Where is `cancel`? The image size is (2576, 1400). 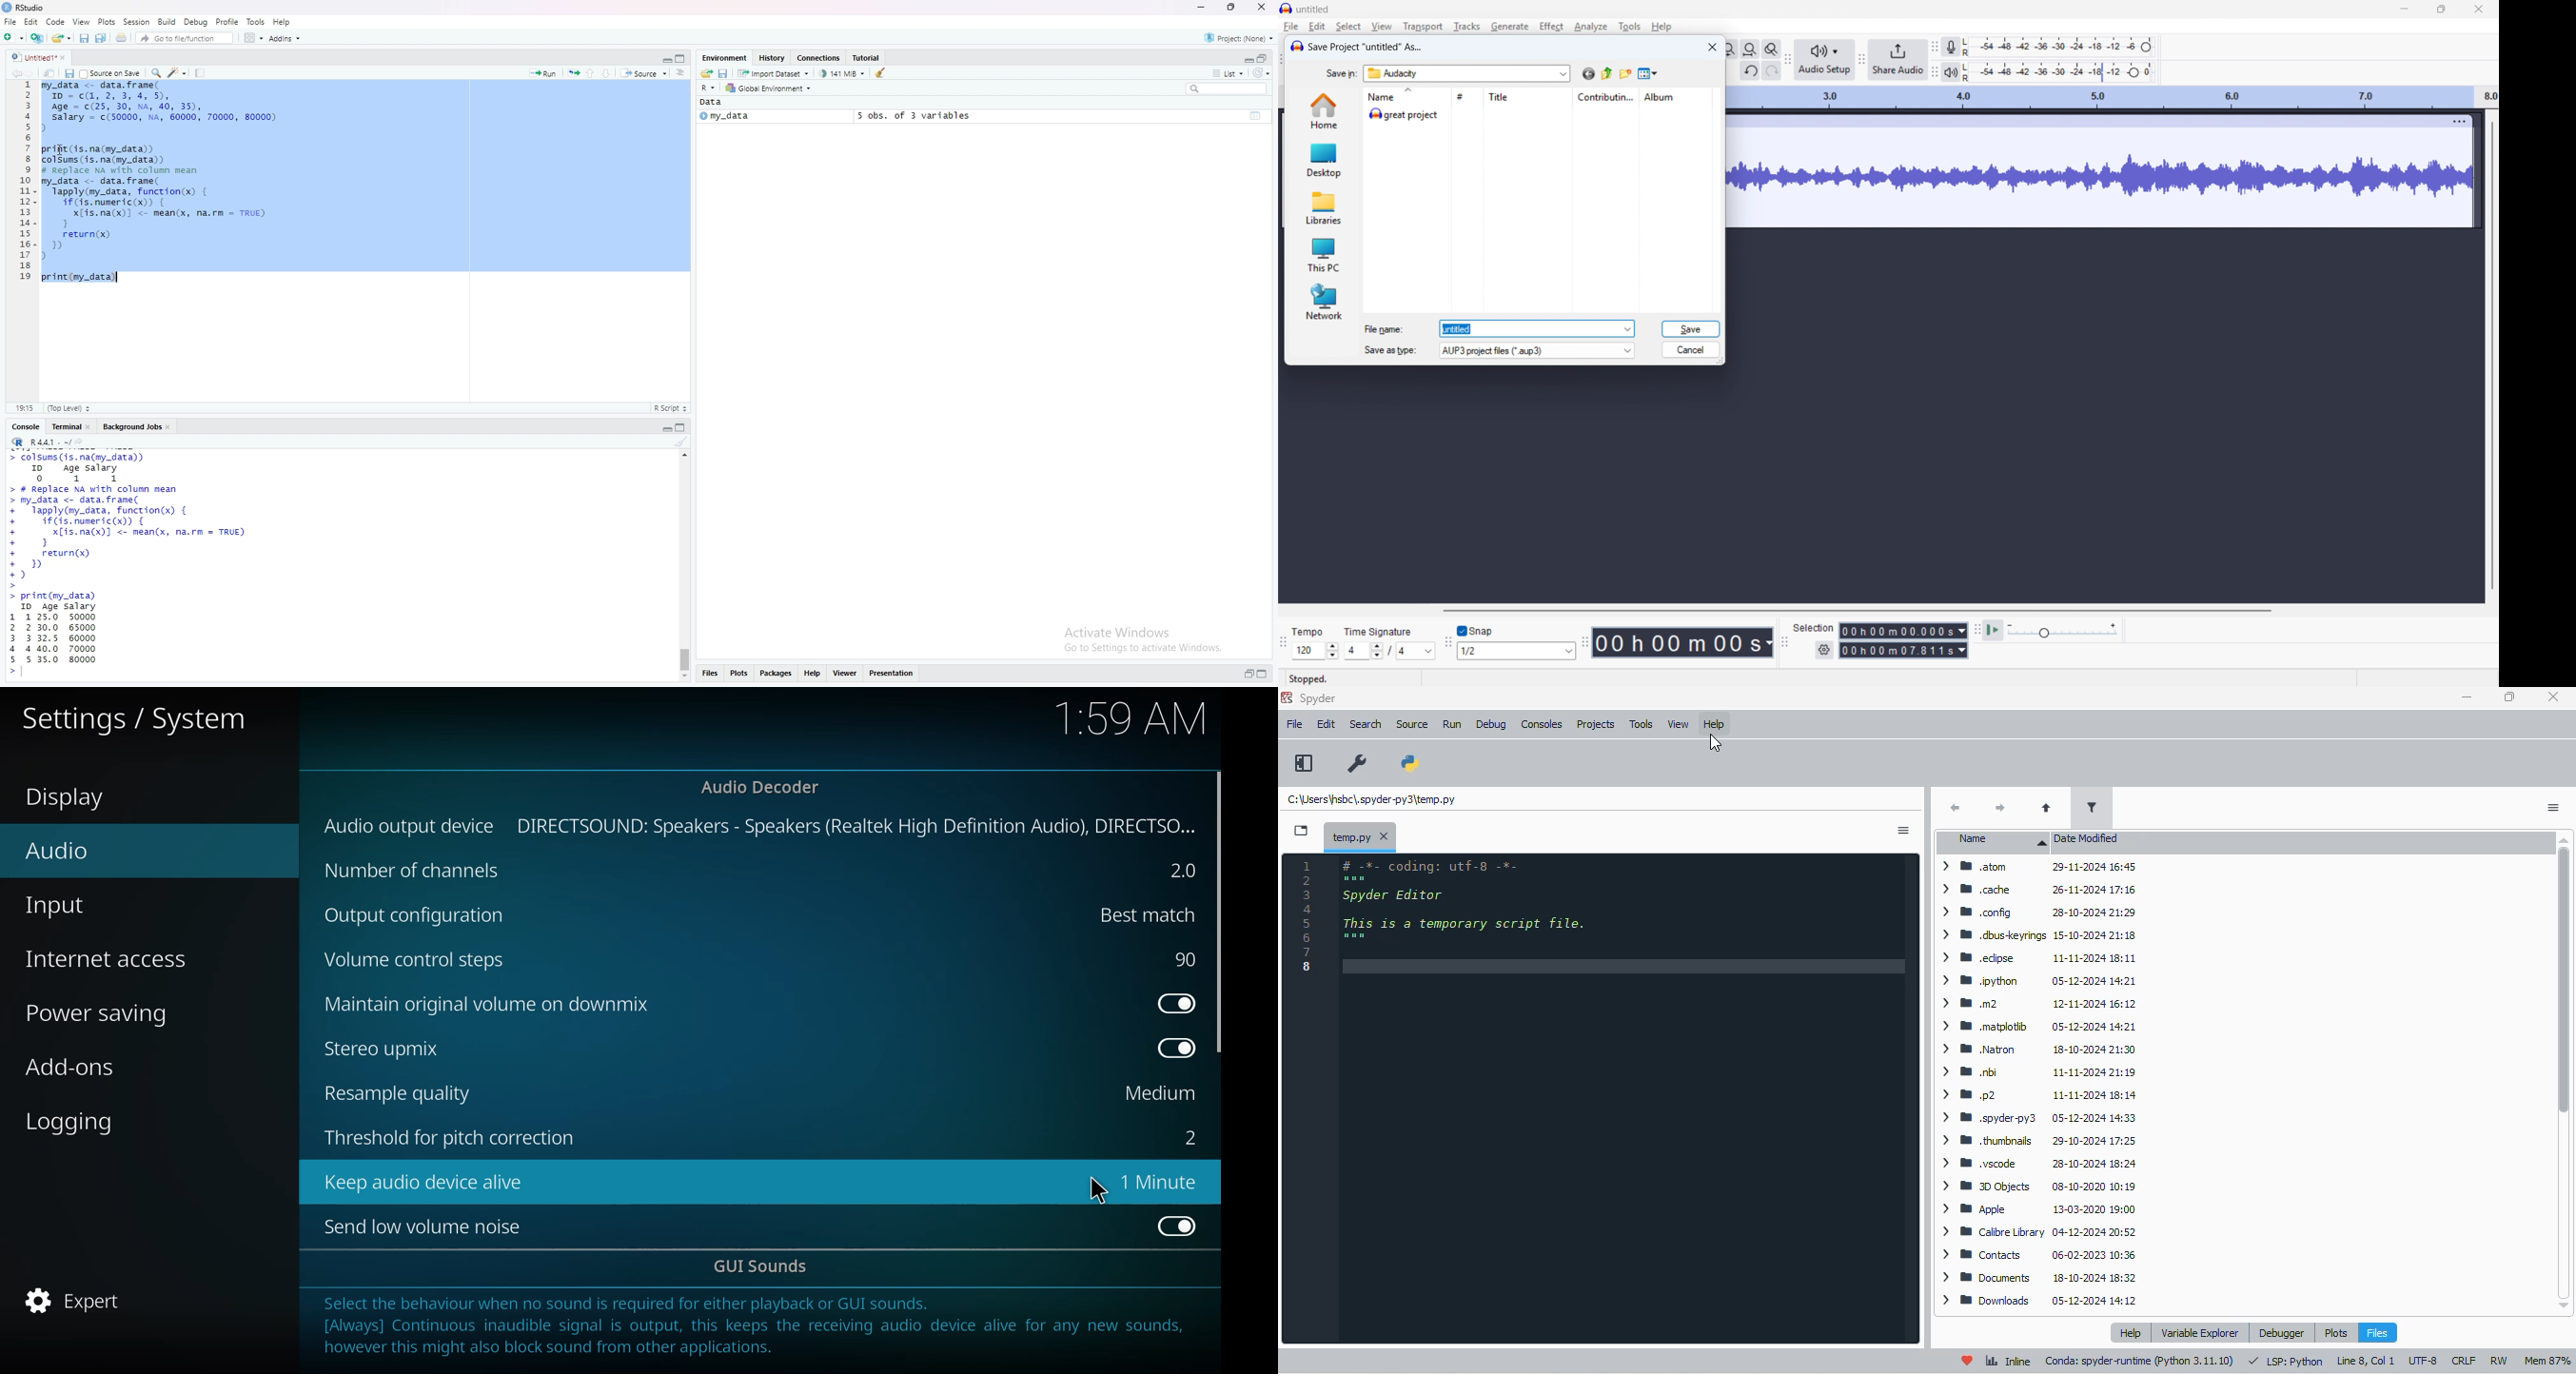 cancel is located at coordinates (1692, 350).